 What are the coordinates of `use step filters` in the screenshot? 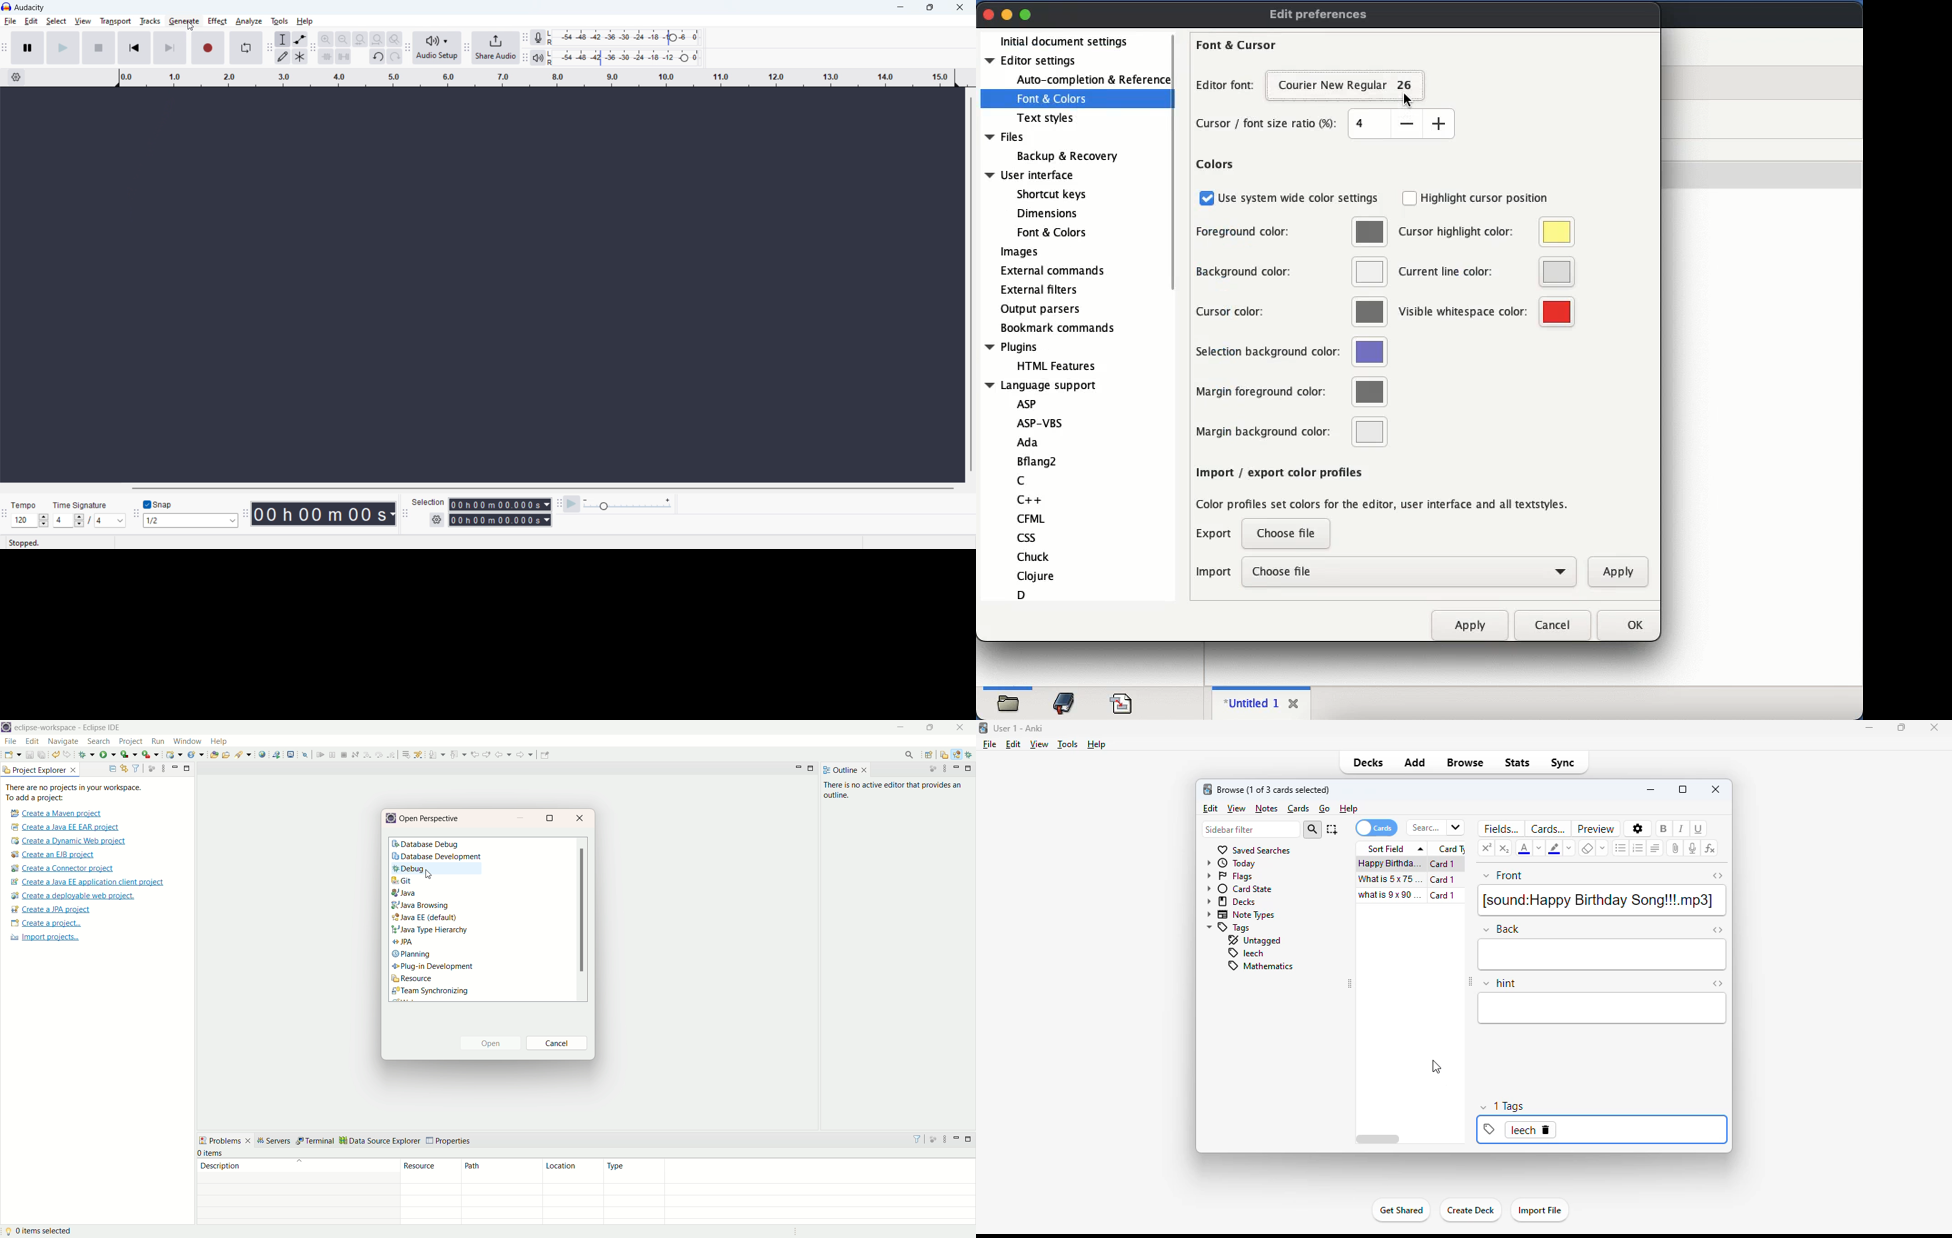 It's located at (418, 755).